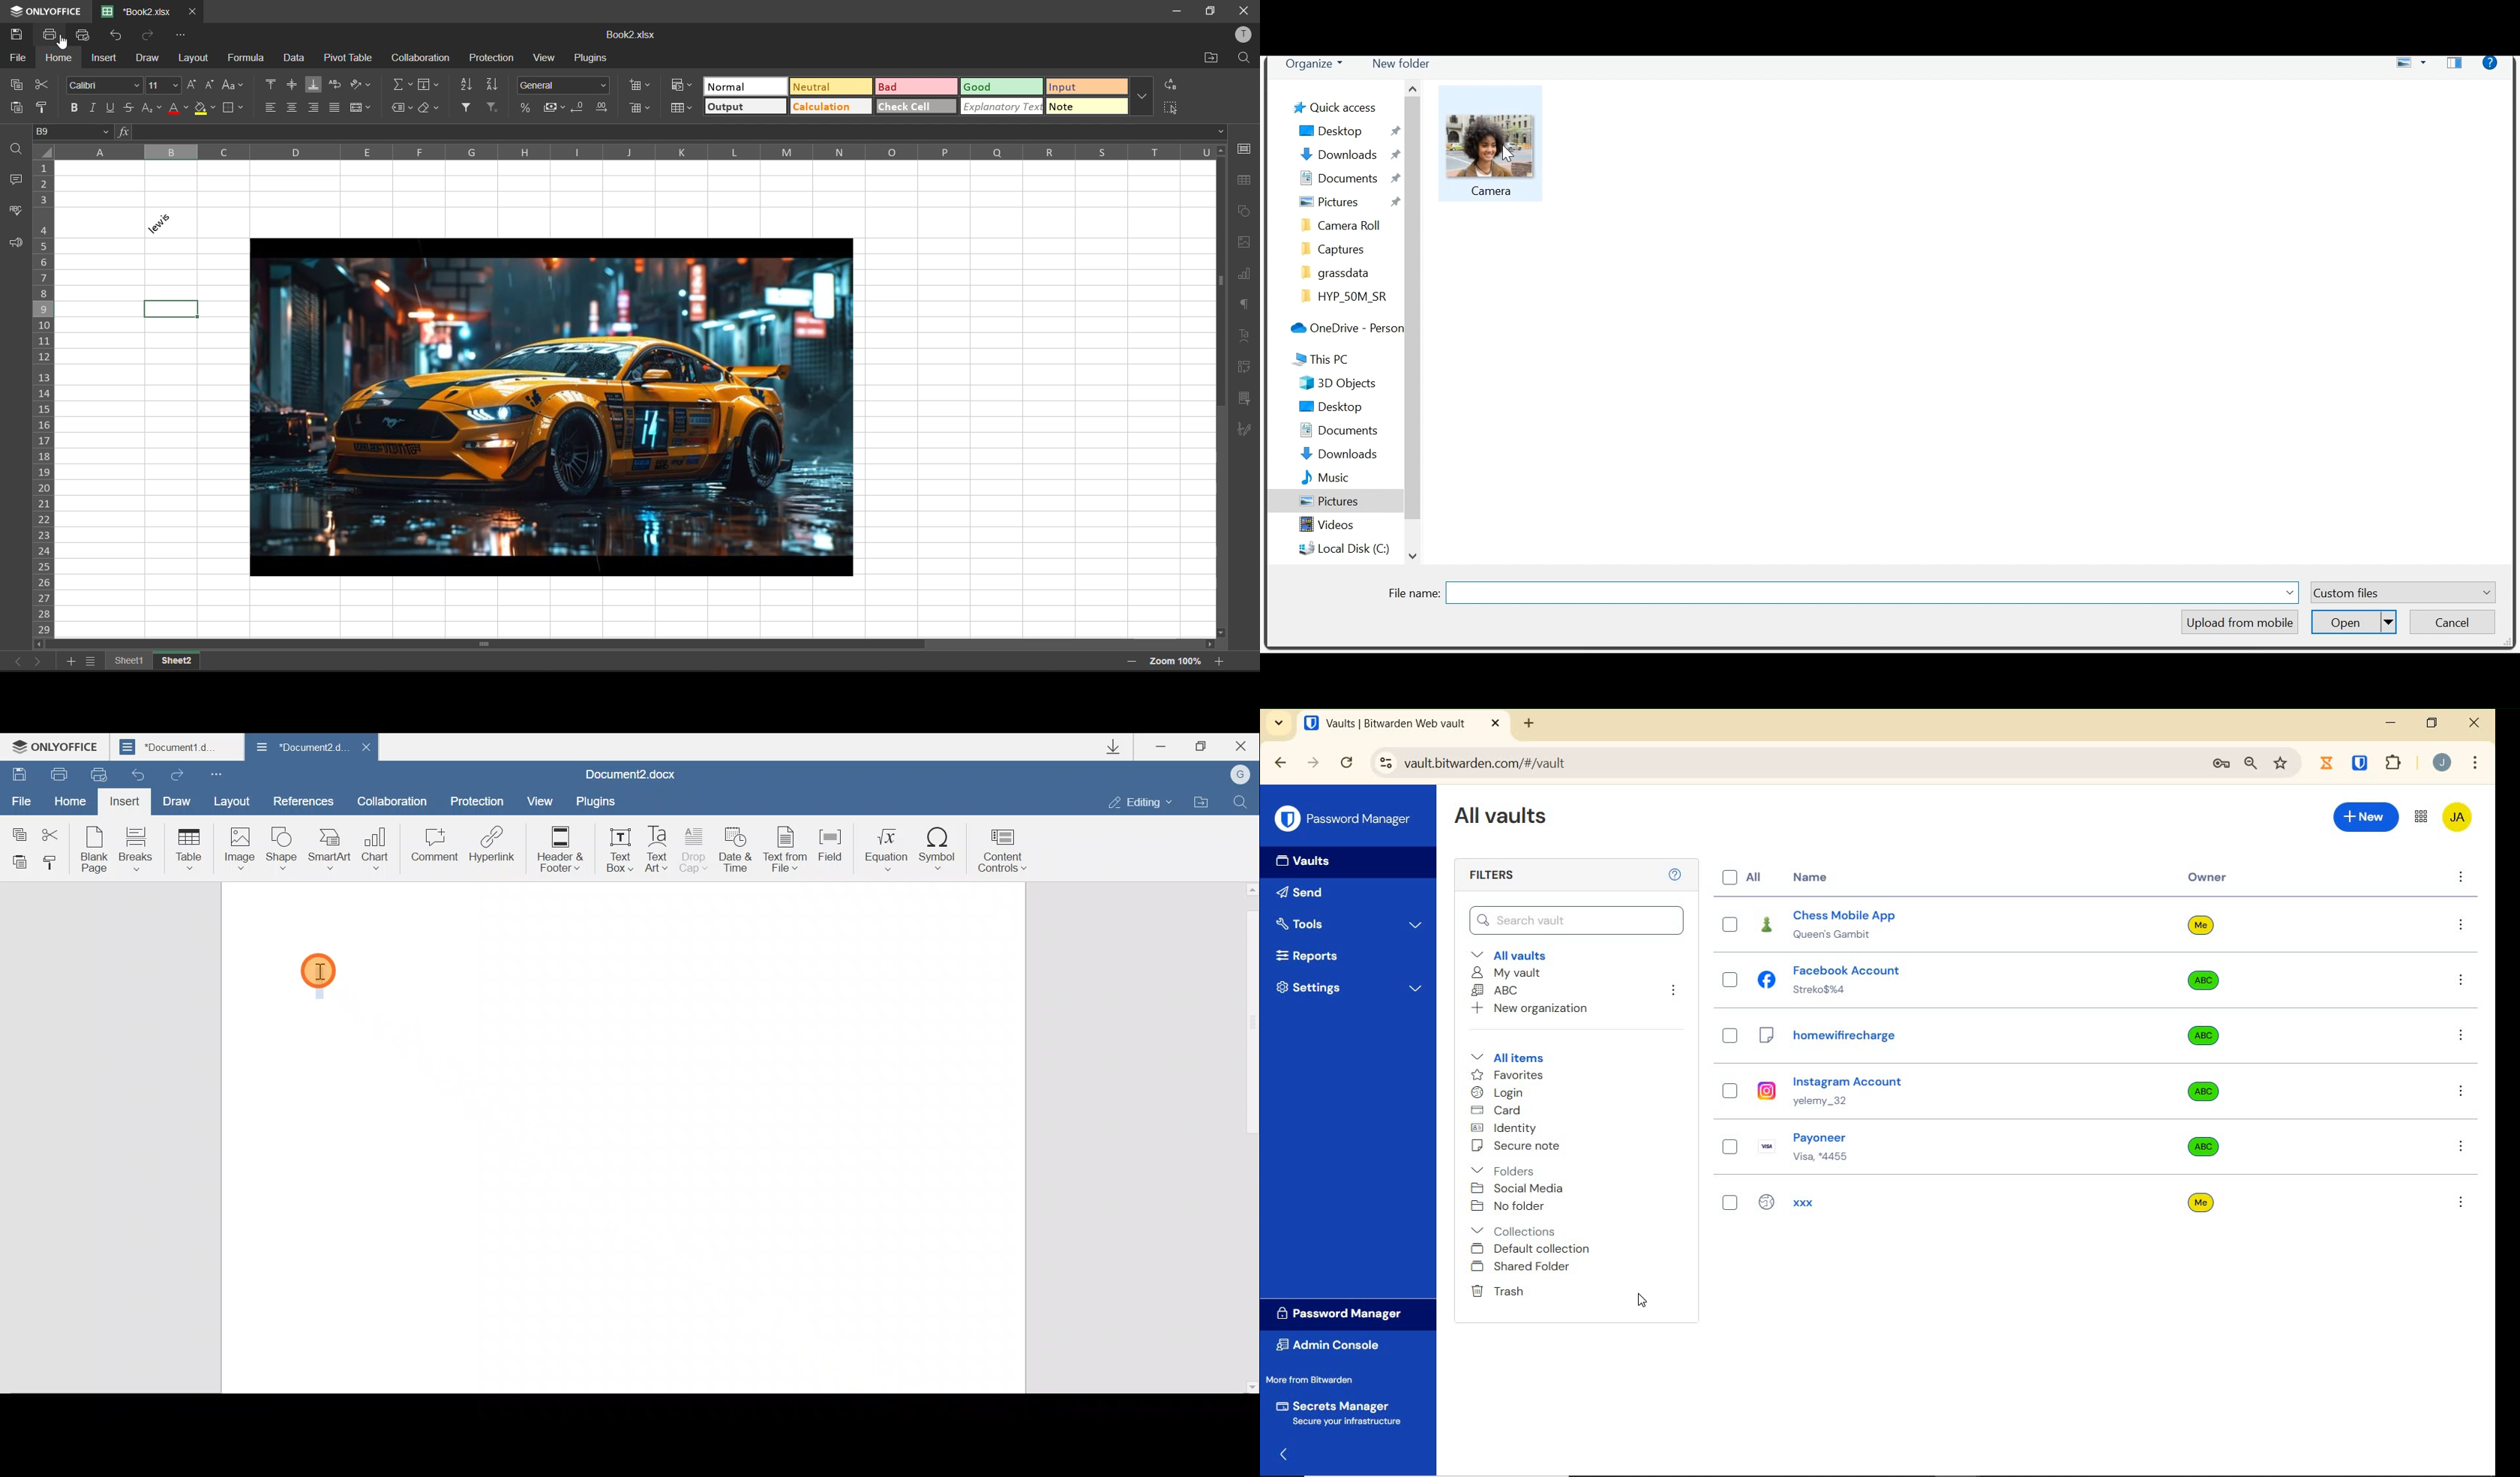 This screenshot has width=2520, height=1484. Describe the element at coordinates (1730, 1203) in the screenshot. I see `select entry` at that location.